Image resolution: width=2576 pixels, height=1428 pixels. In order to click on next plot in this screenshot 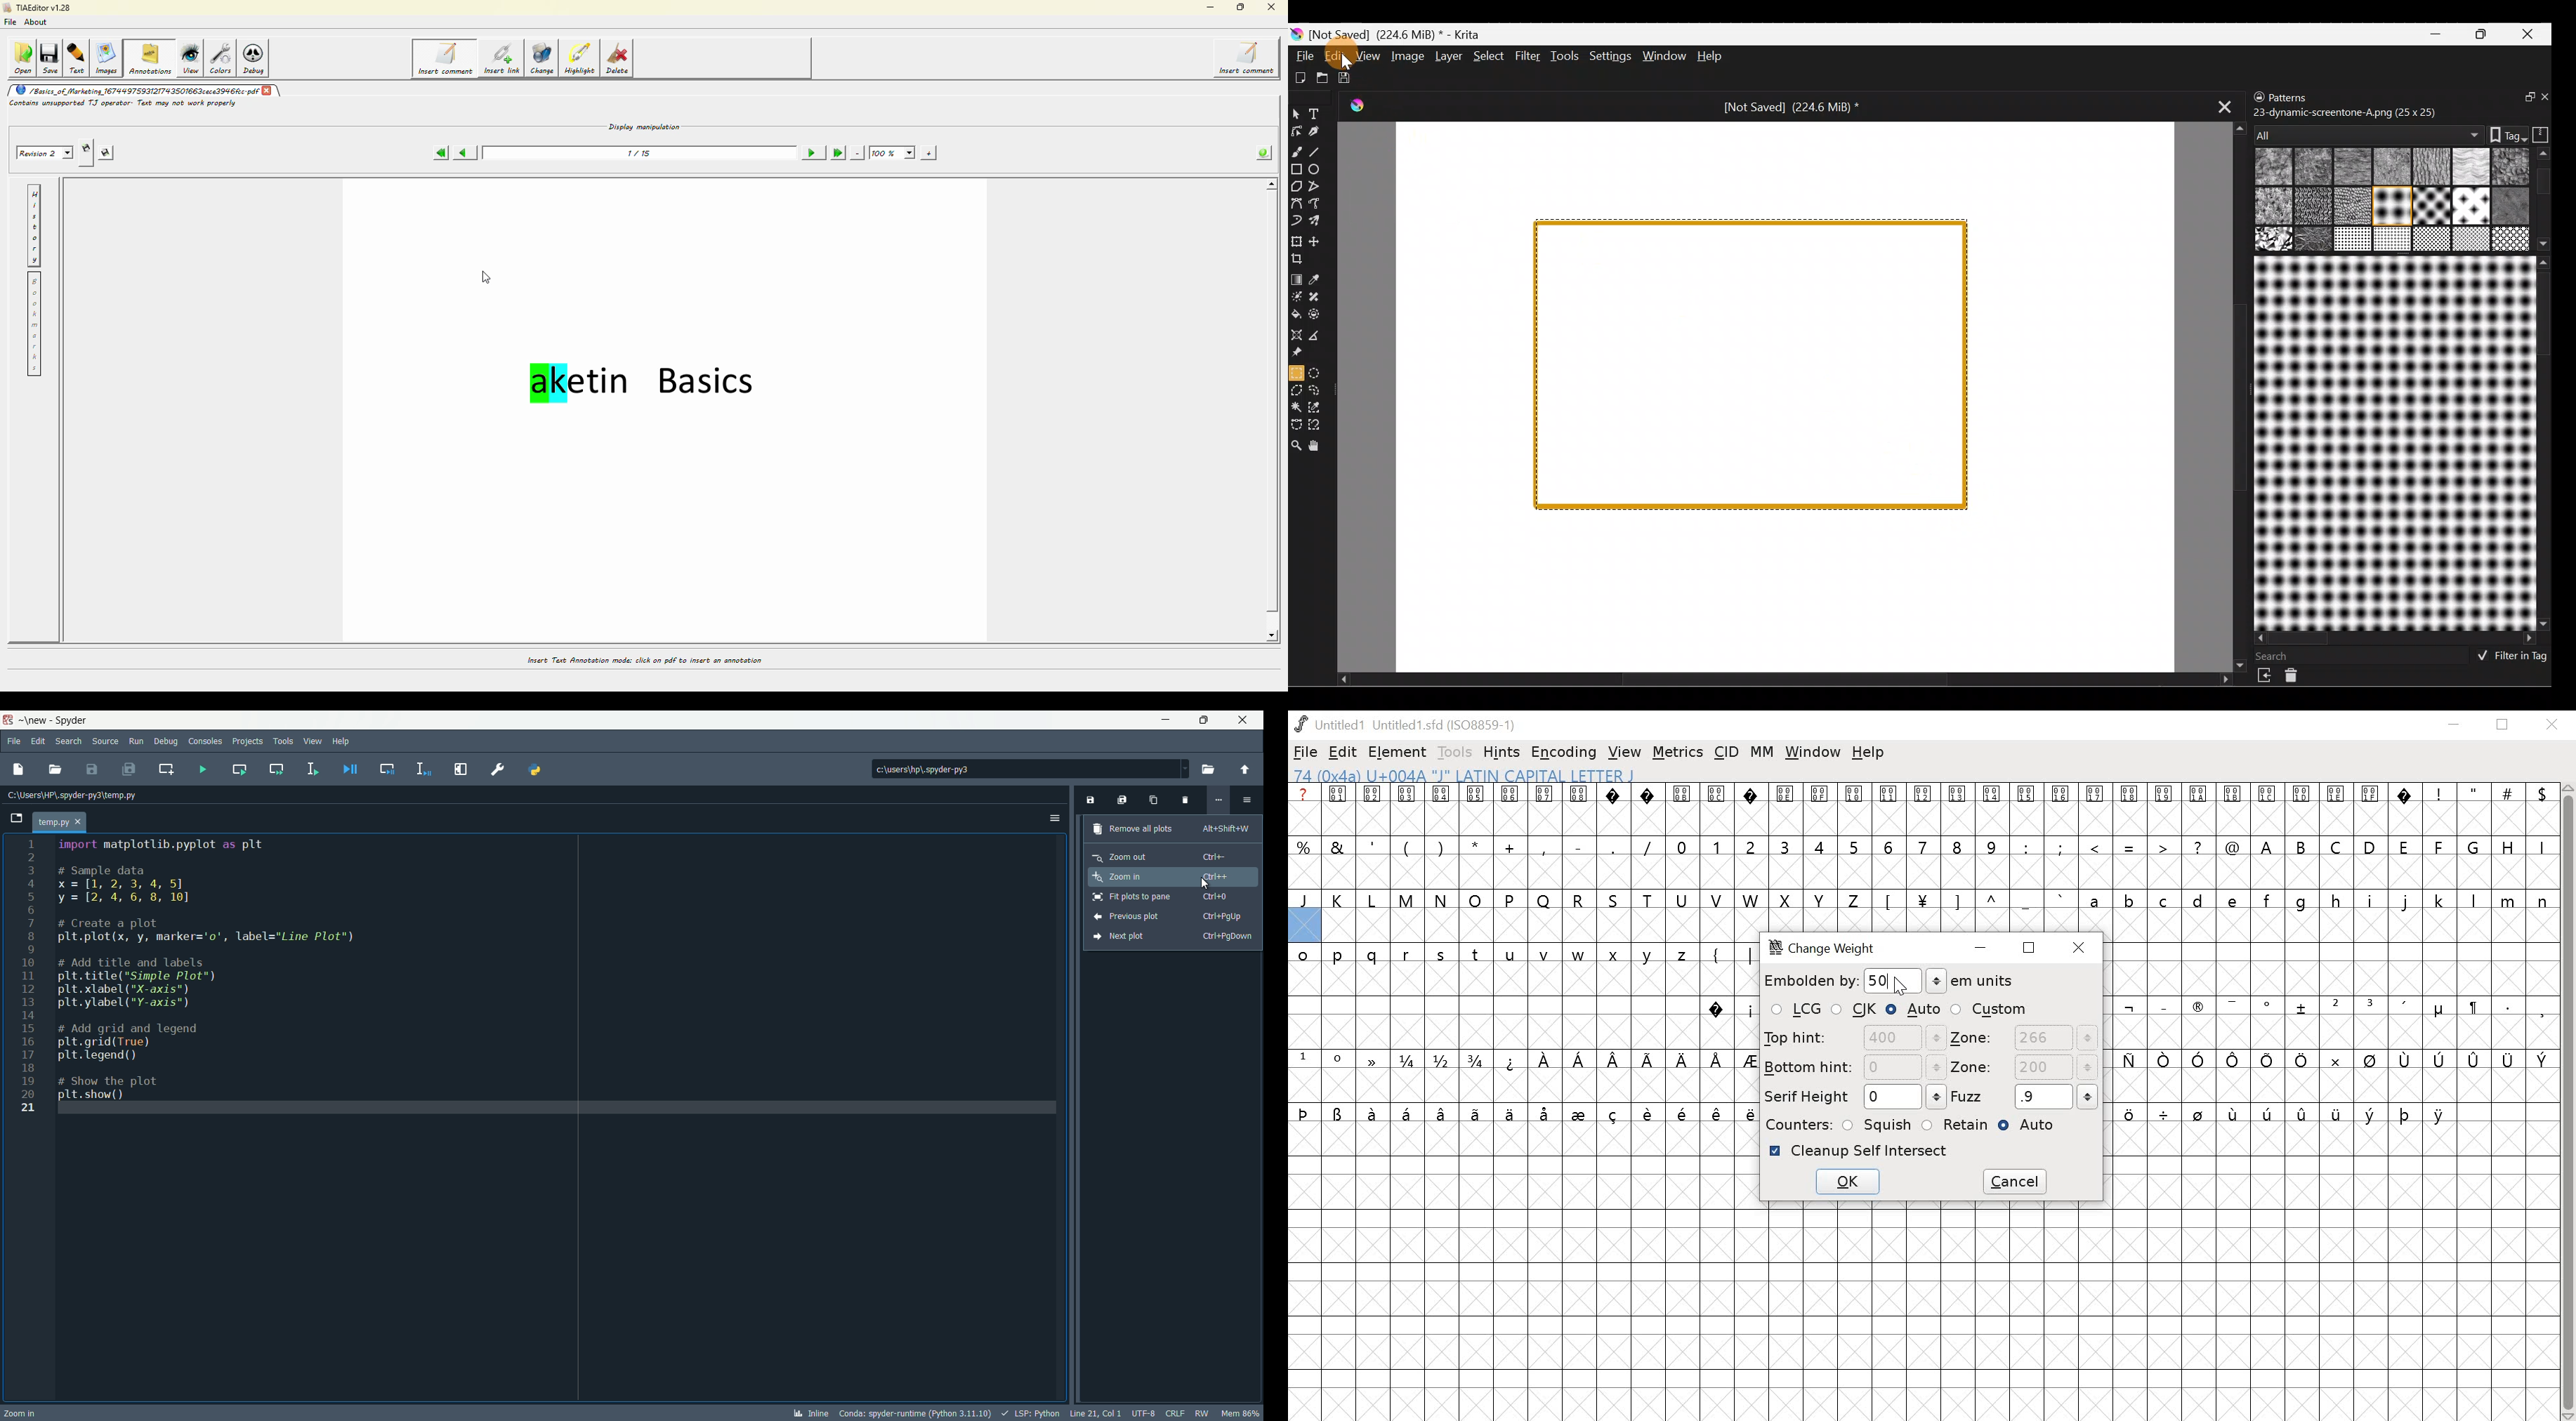, I will do `click(1171, 937)`.